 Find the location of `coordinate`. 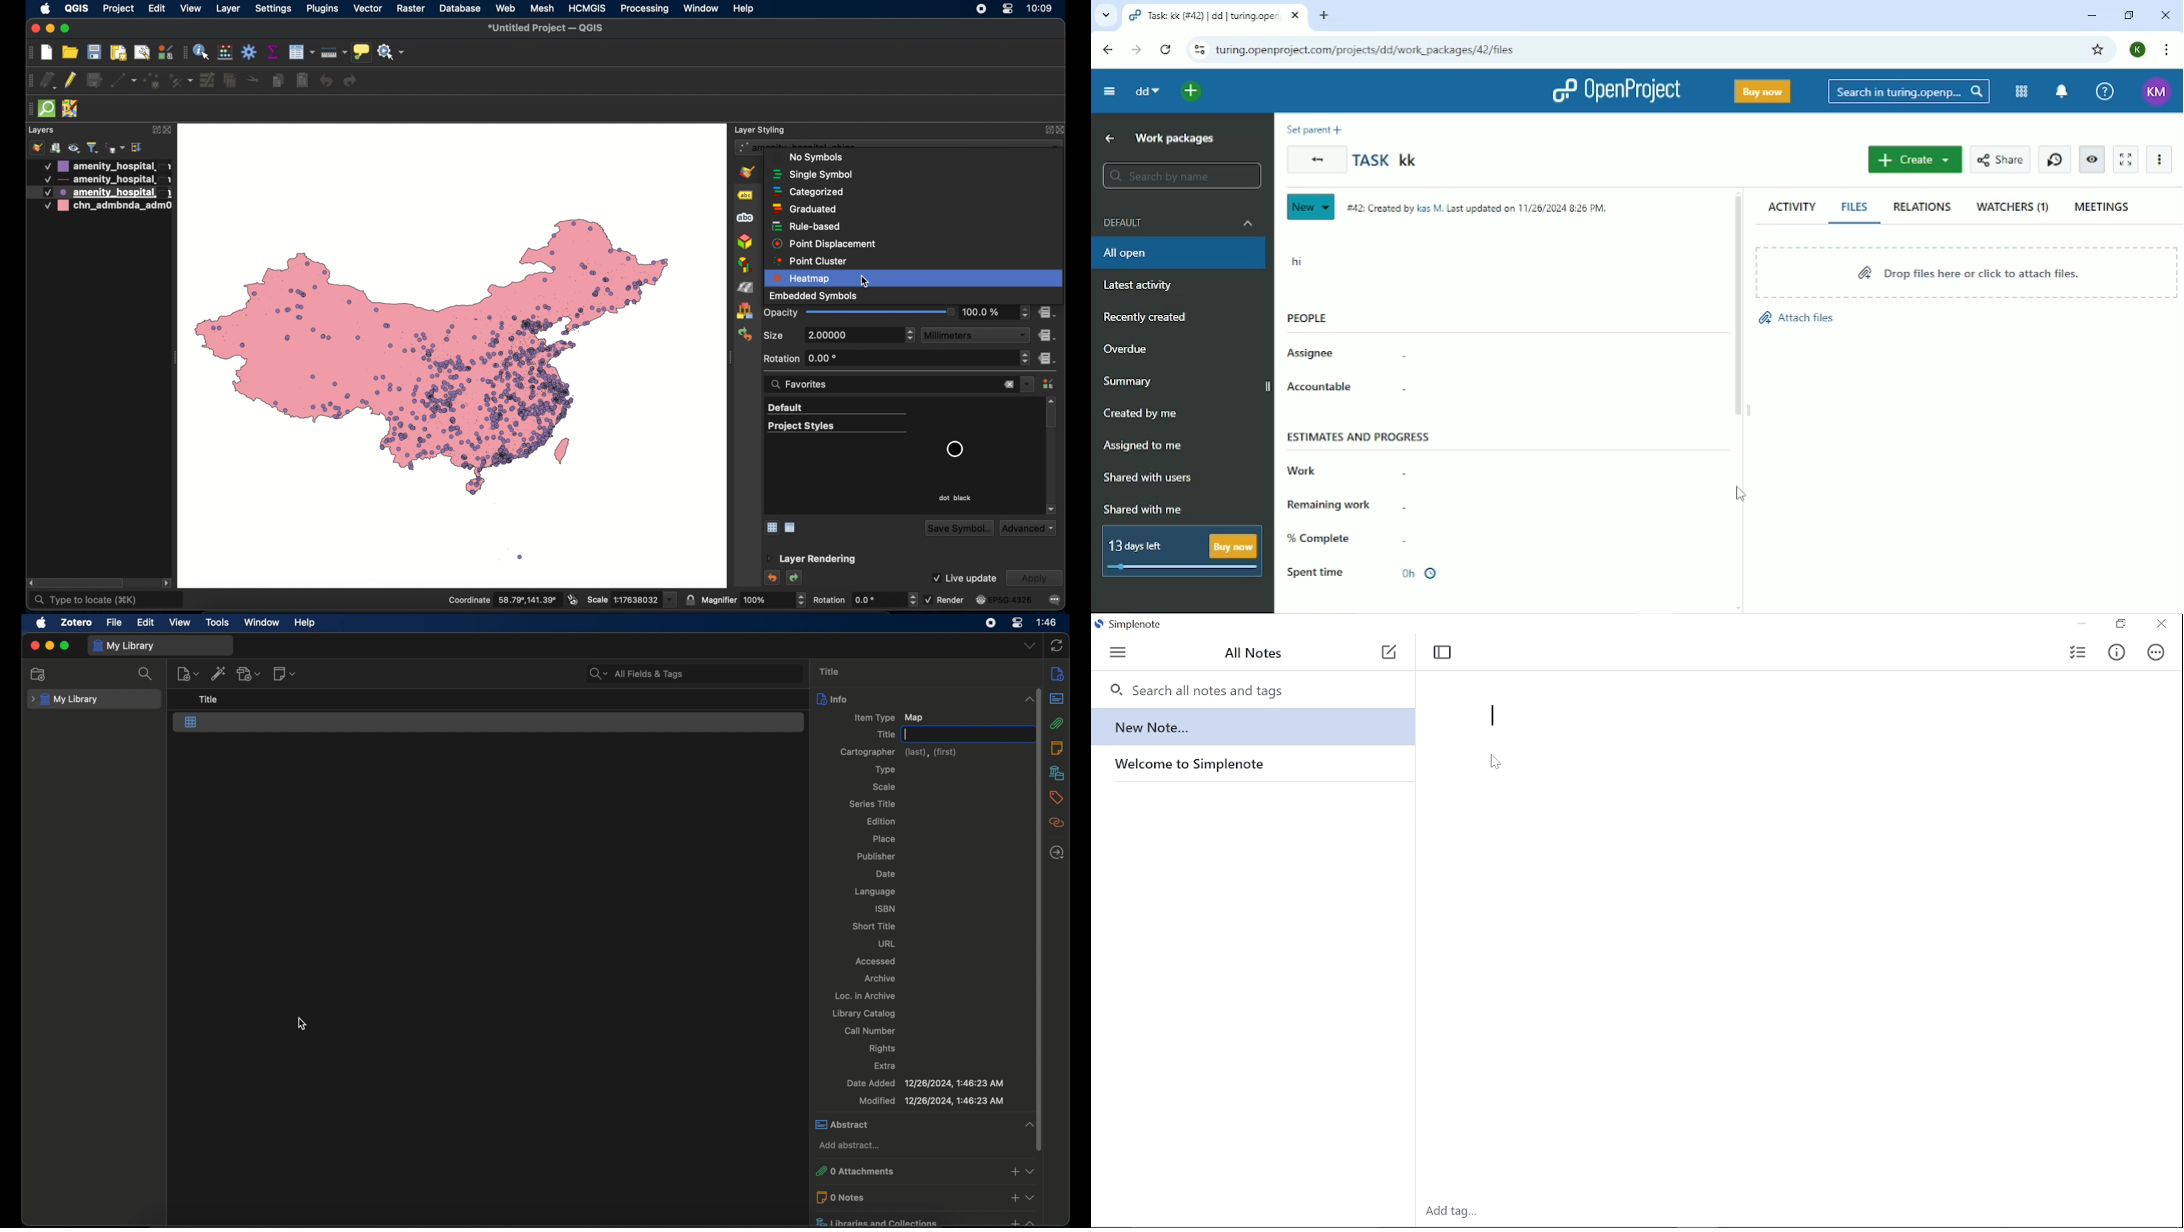

coordinate is located at coordinates (502, 599).